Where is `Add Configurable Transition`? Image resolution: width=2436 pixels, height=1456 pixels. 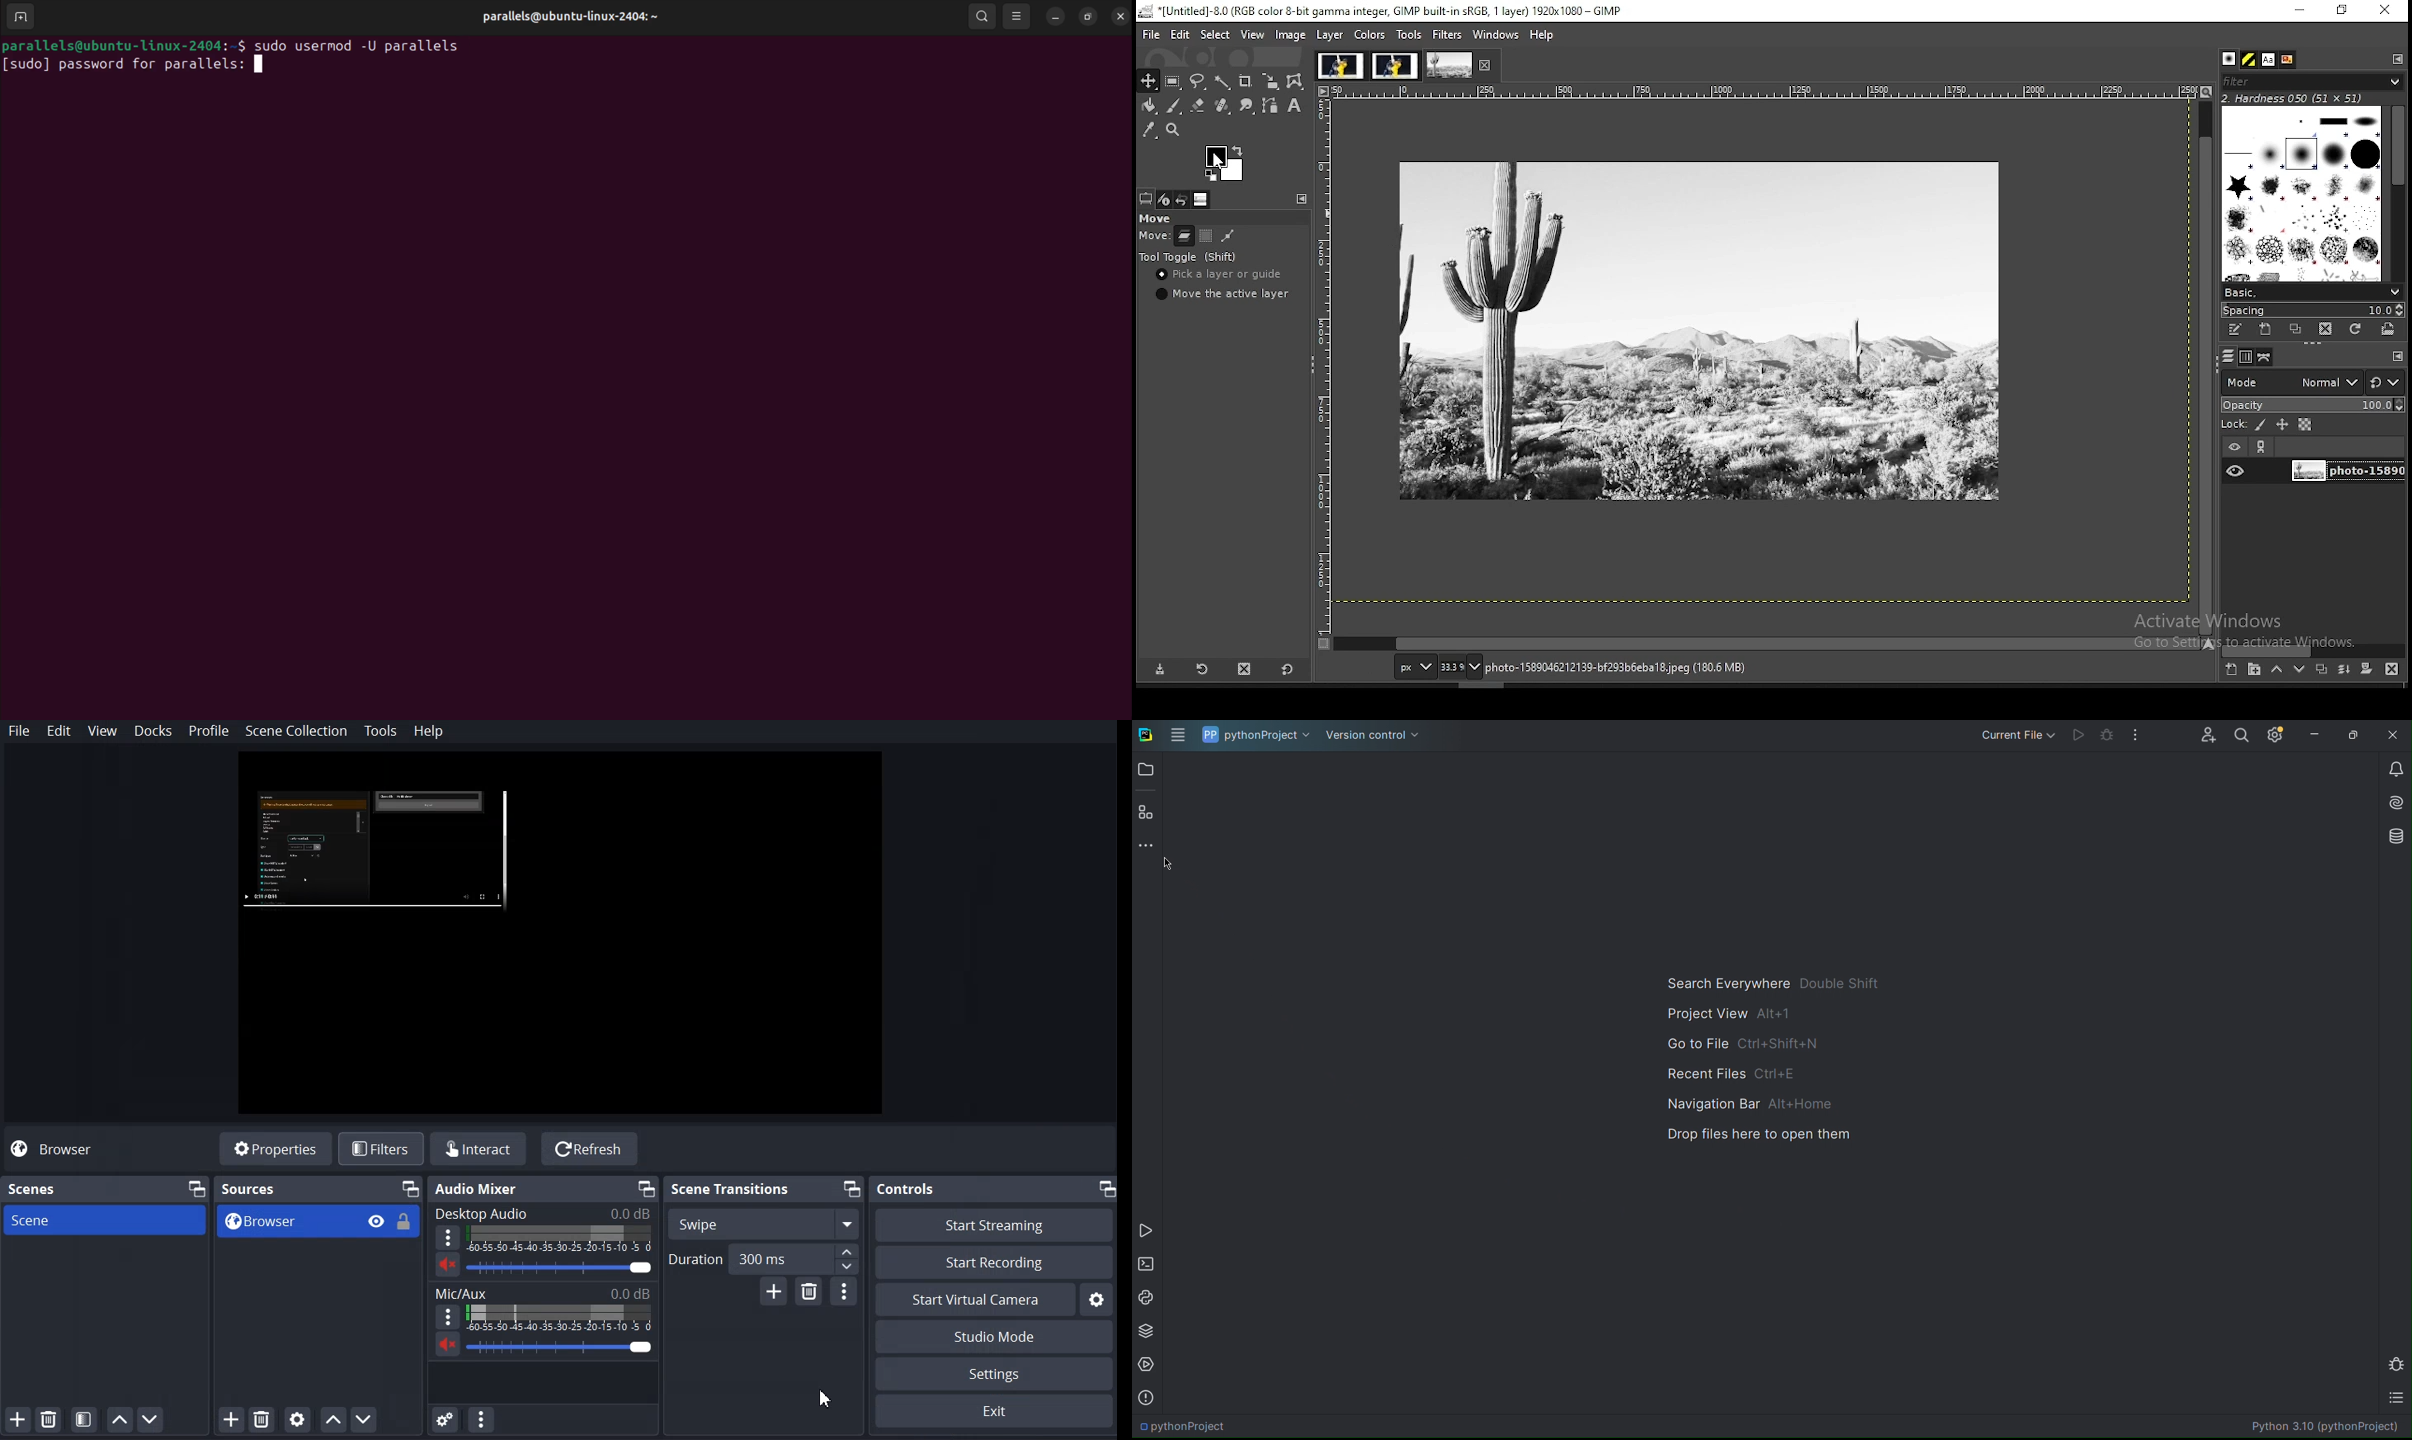 Add Configurable Transition is located at coordinates (774, 1291).